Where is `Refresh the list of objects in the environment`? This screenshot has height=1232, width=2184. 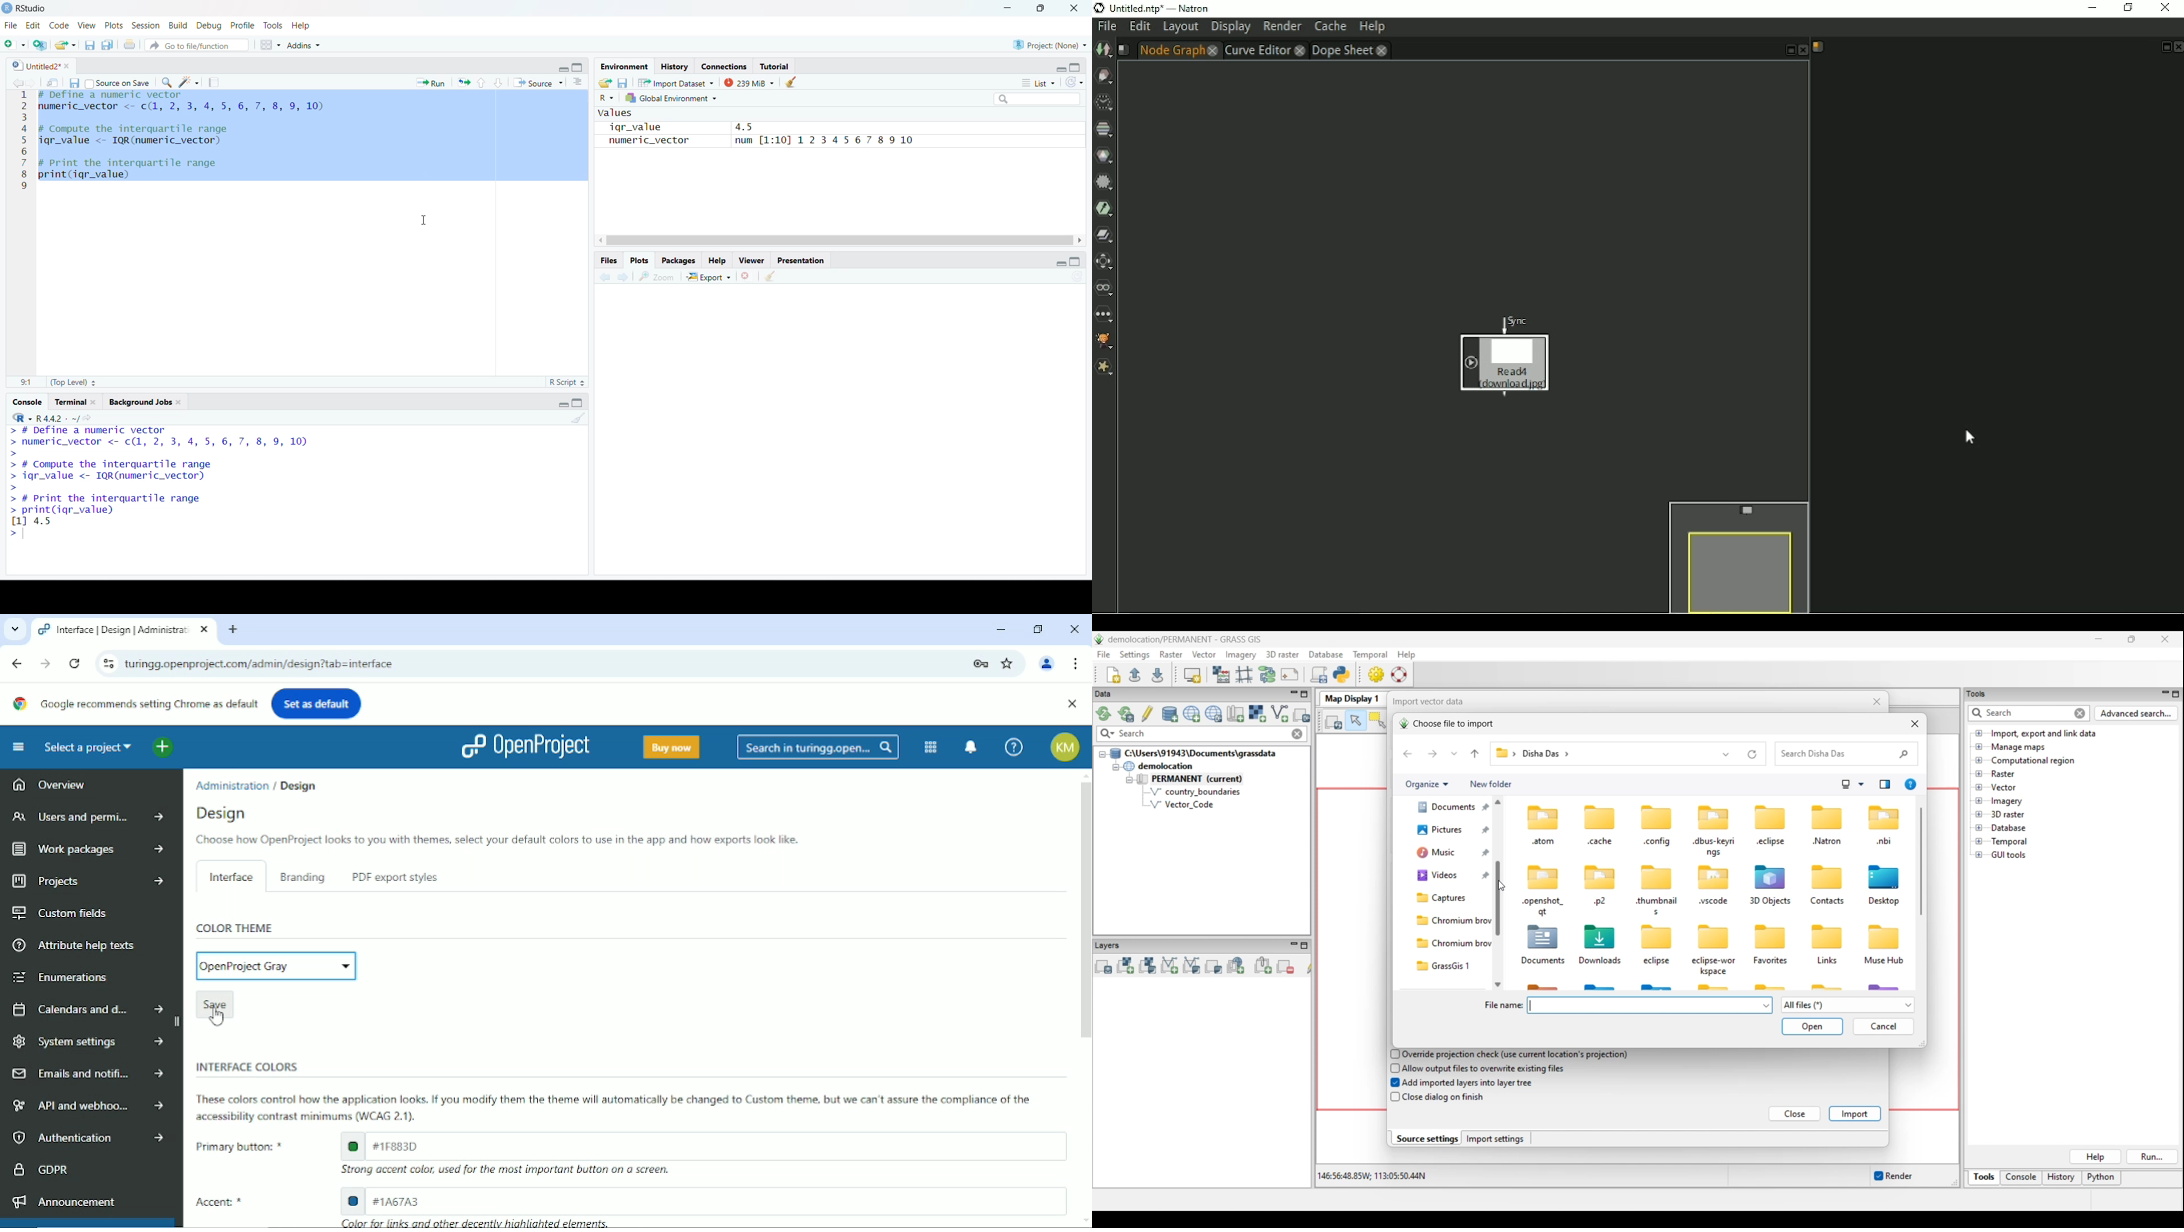
Refresh the list of objects in the environment is located at coordinates (1077, 84).